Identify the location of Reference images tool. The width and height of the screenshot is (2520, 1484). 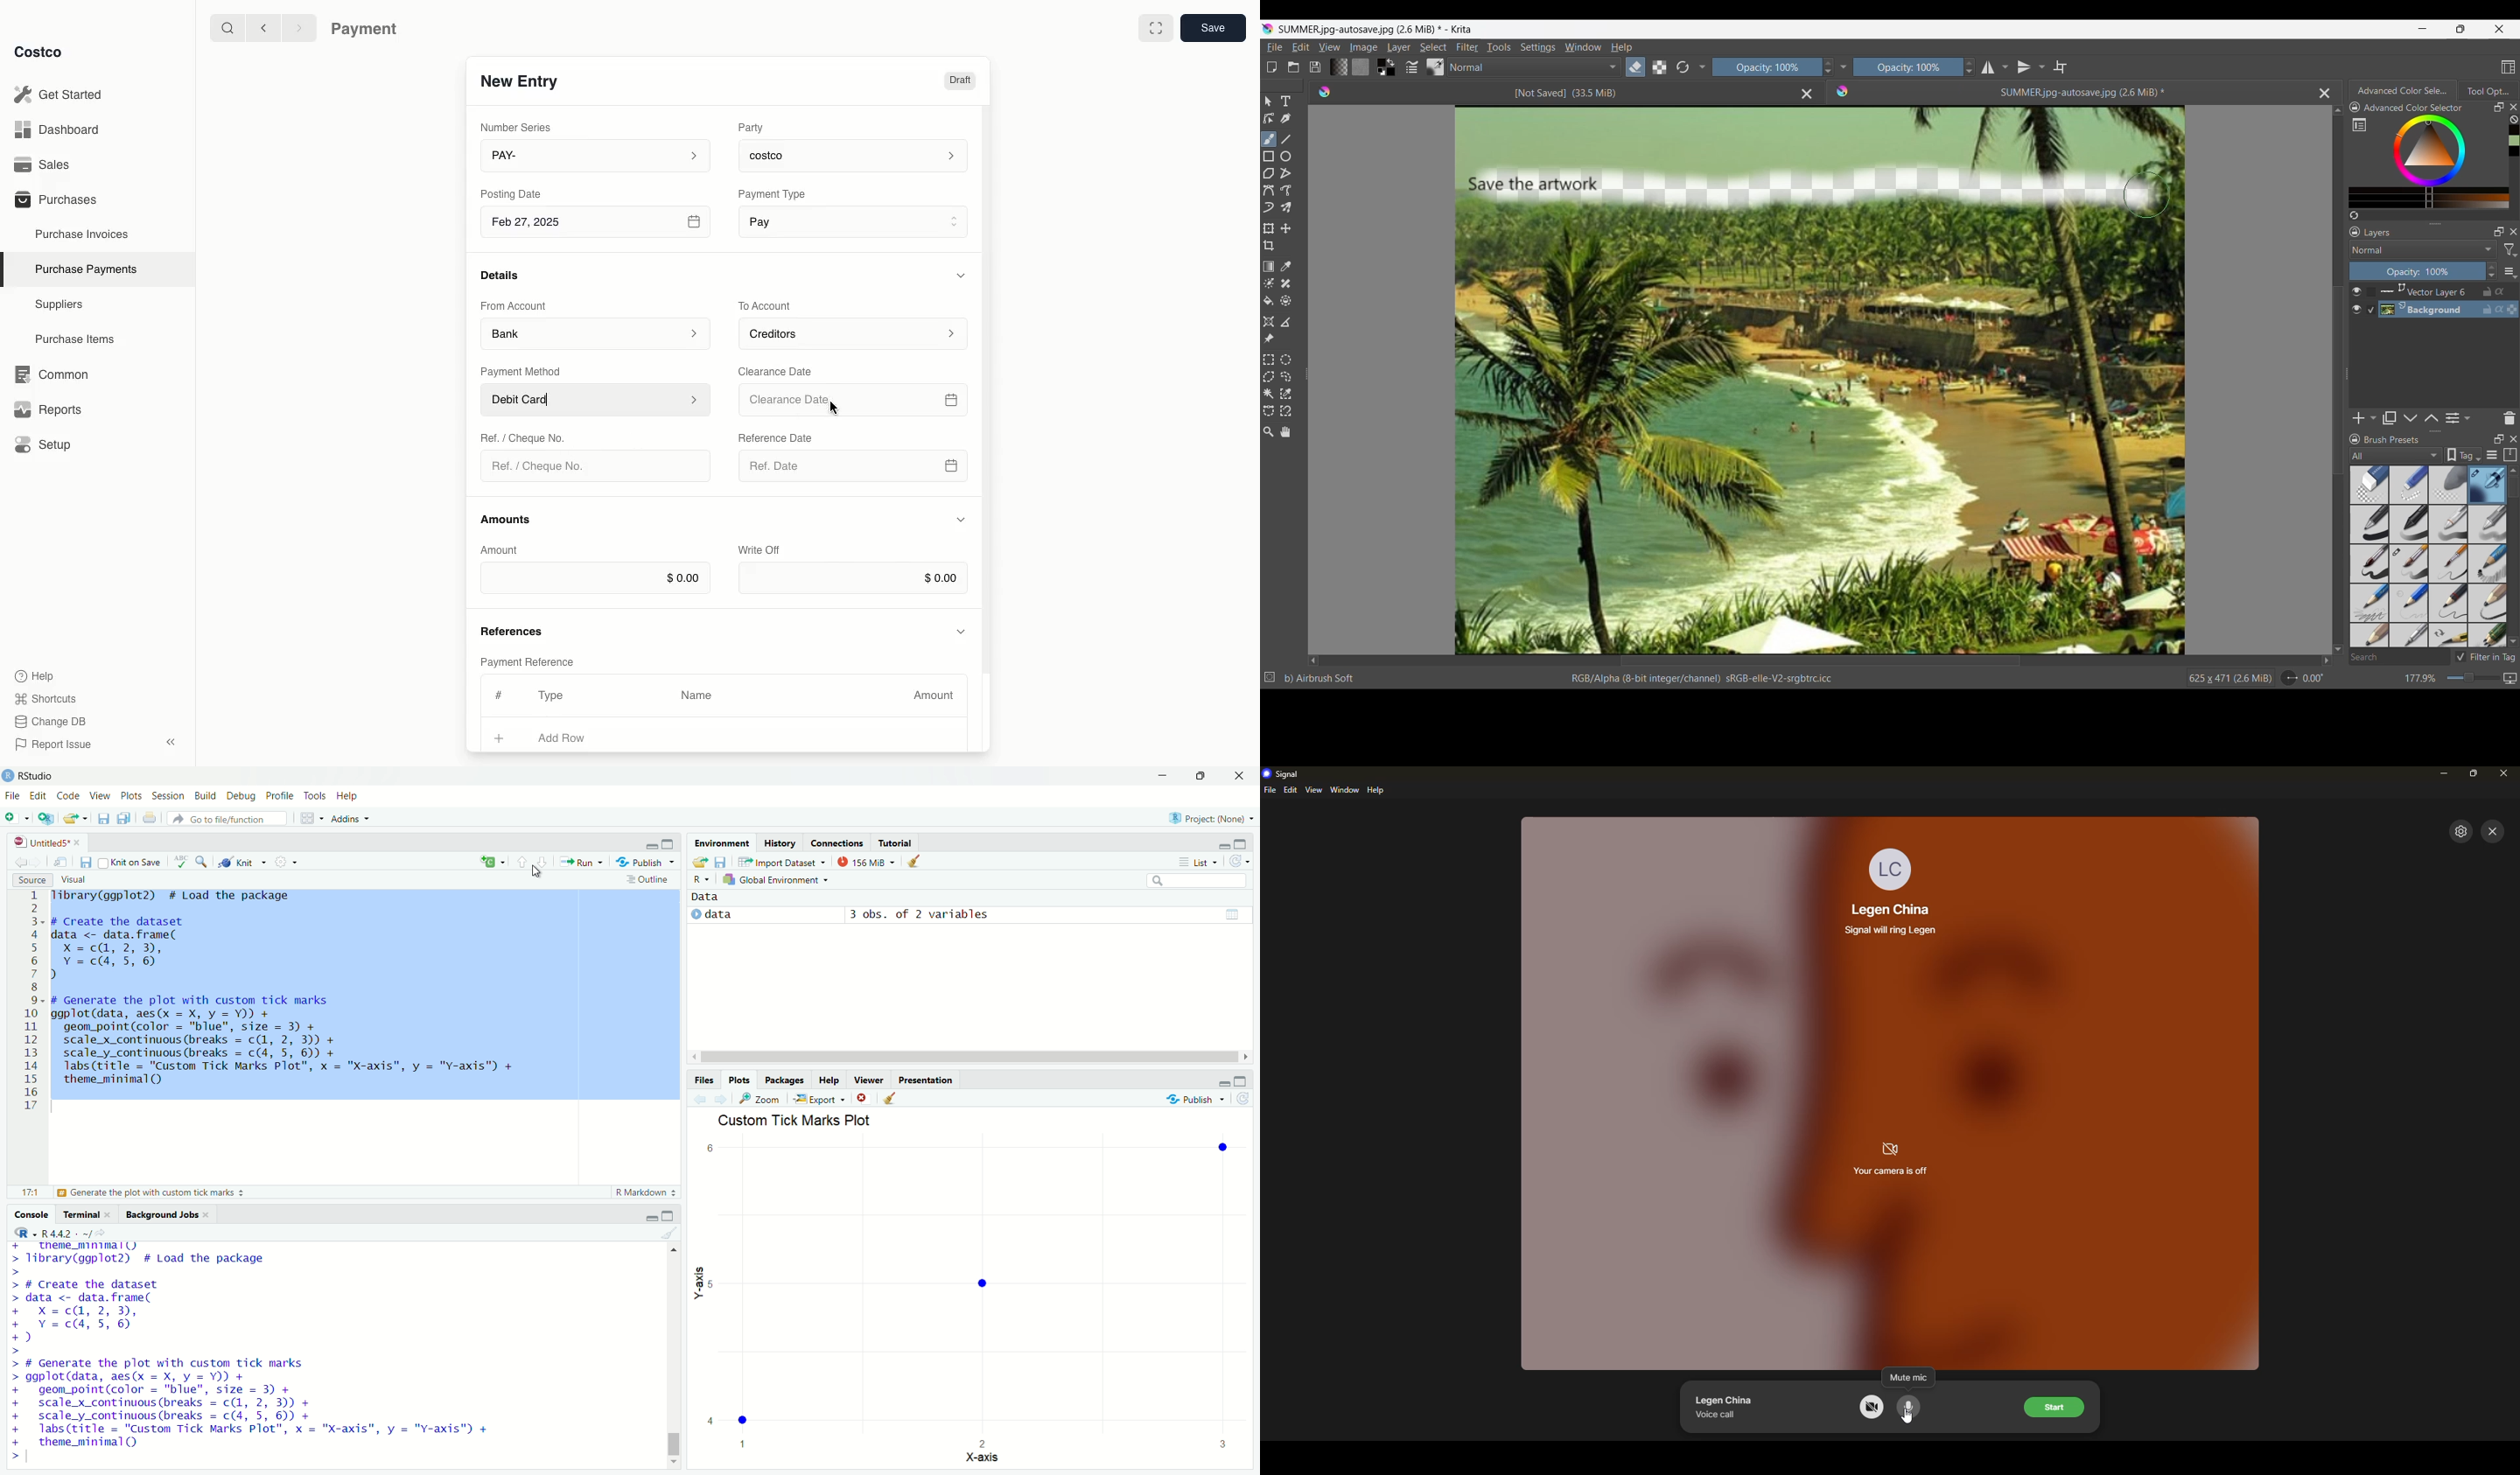
(1269, 339).